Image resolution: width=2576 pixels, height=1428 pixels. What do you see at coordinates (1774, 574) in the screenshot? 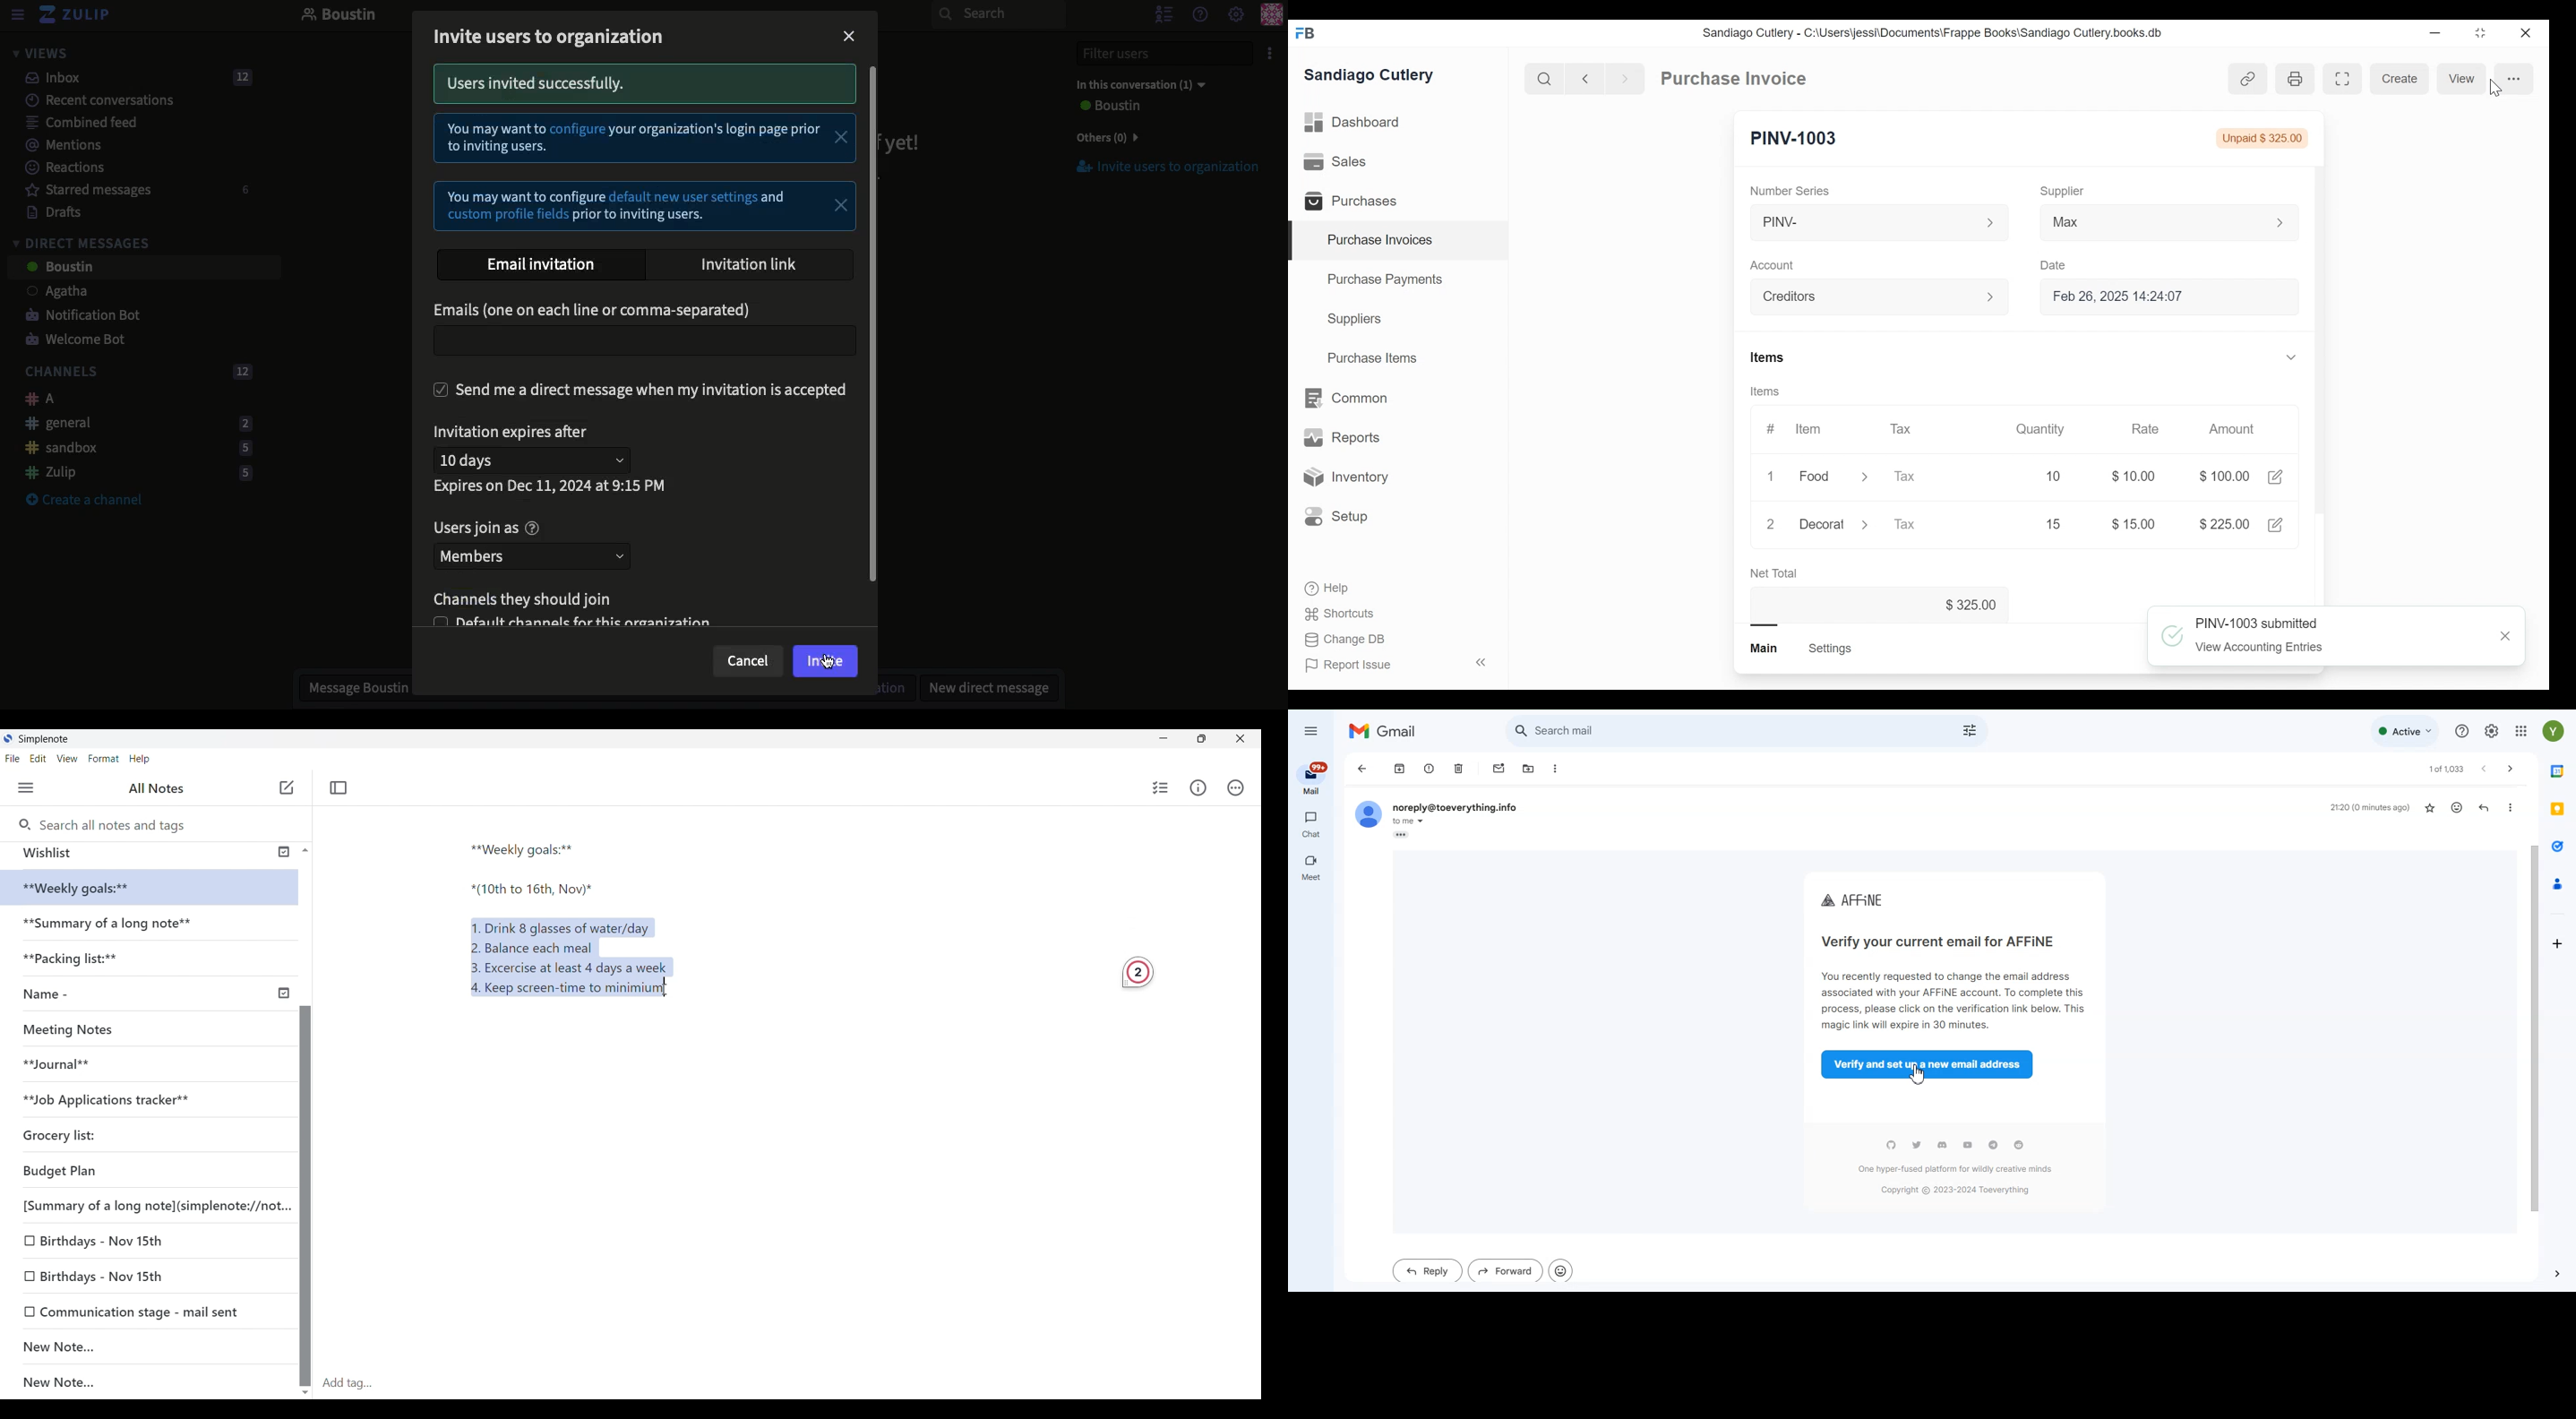
I see `Net Total` at bounding box center [1774, 574].